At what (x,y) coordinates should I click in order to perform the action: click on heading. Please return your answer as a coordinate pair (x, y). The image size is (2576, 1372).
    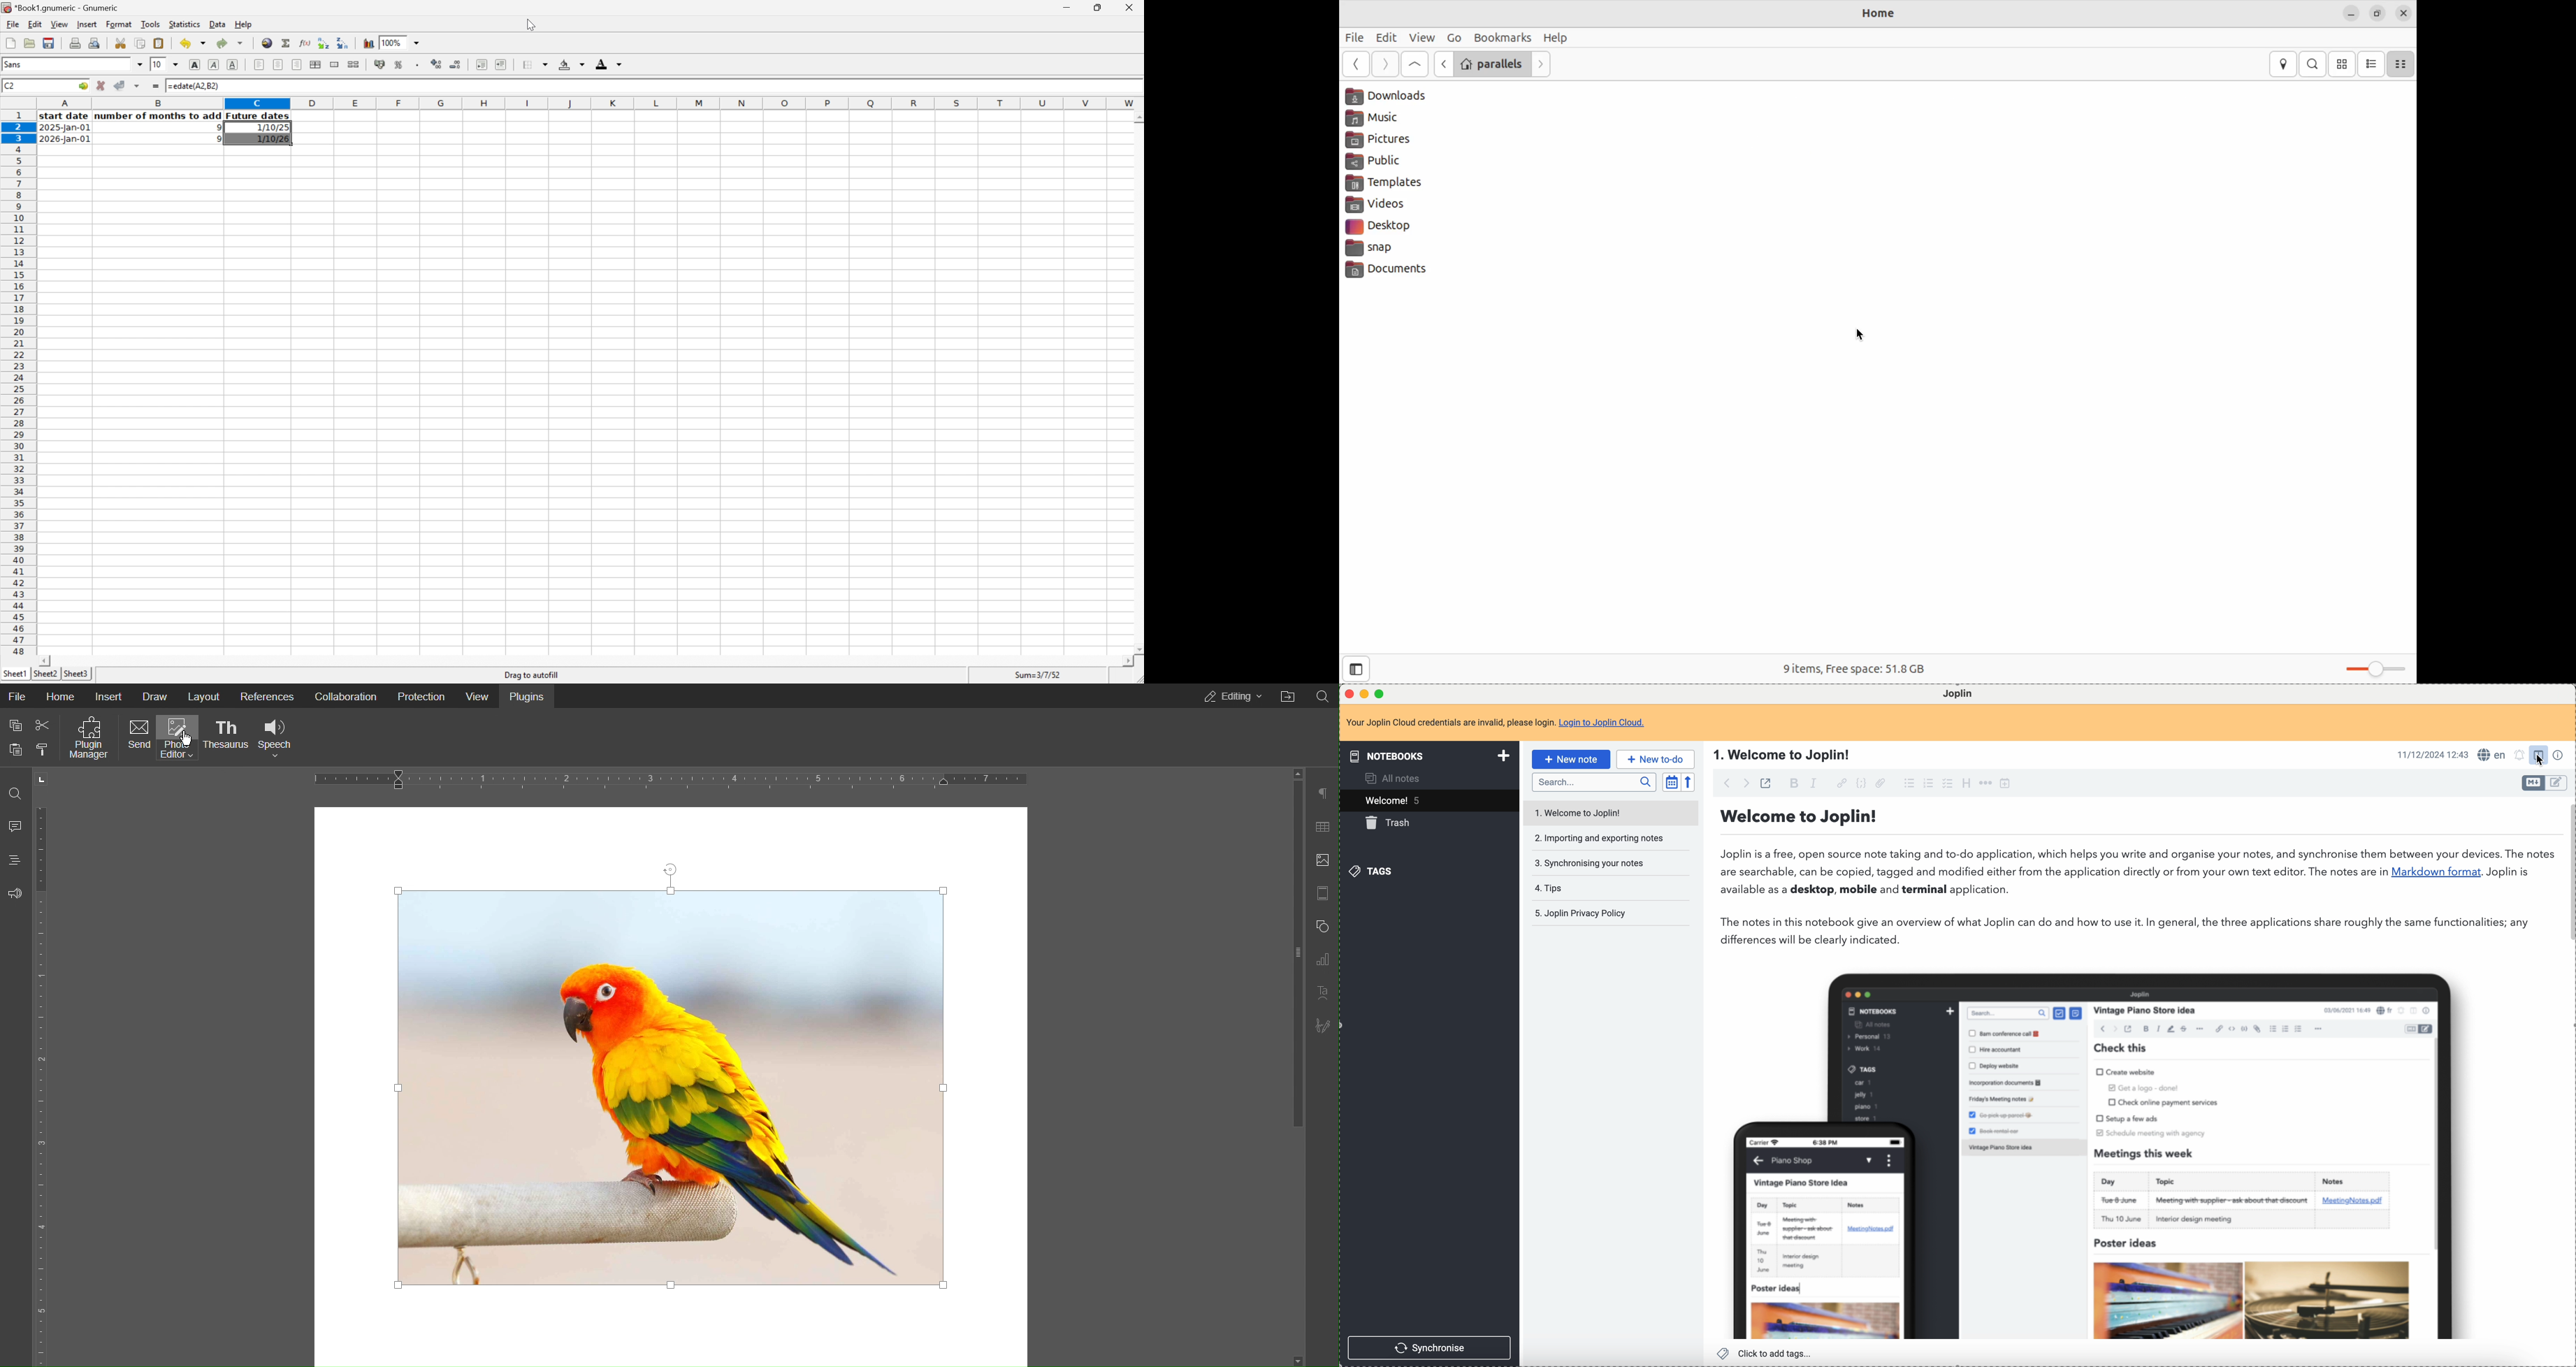
    Looking at the image, I should click on (1968, 784).